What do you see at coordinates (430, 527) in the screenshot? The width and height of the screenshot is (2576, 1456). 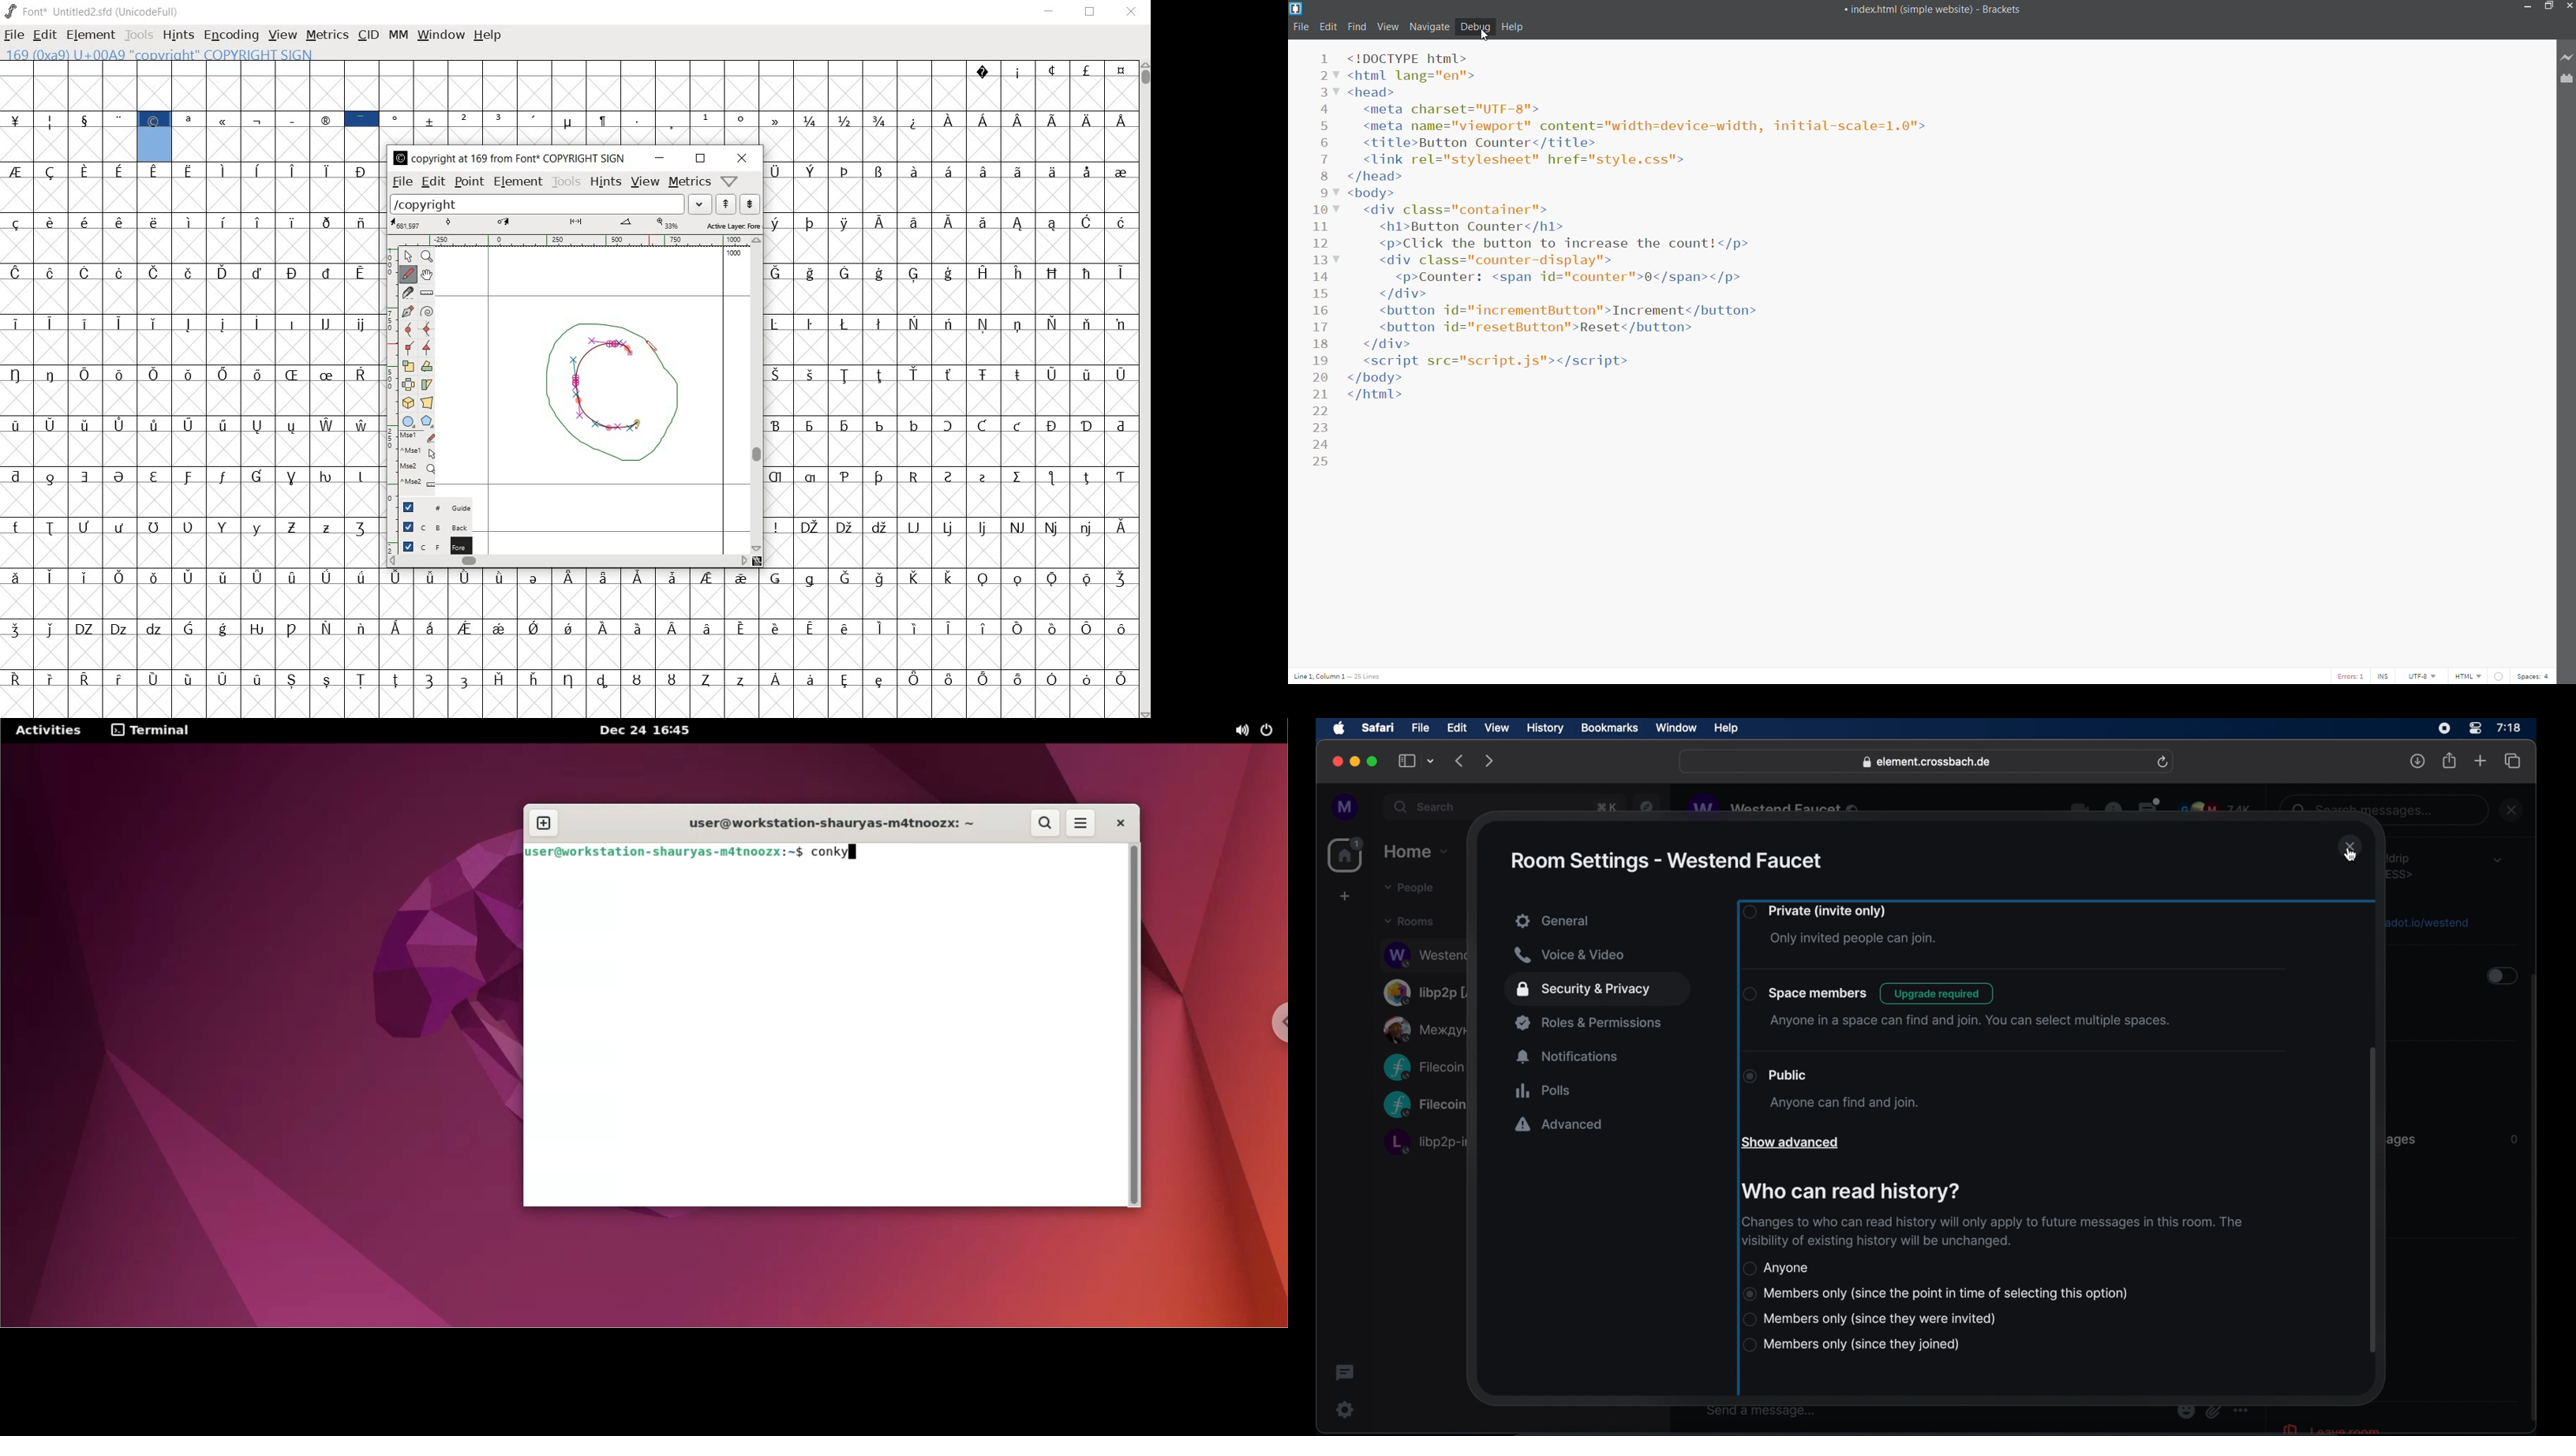 I see `background layer` at bounding box center [430, 527].